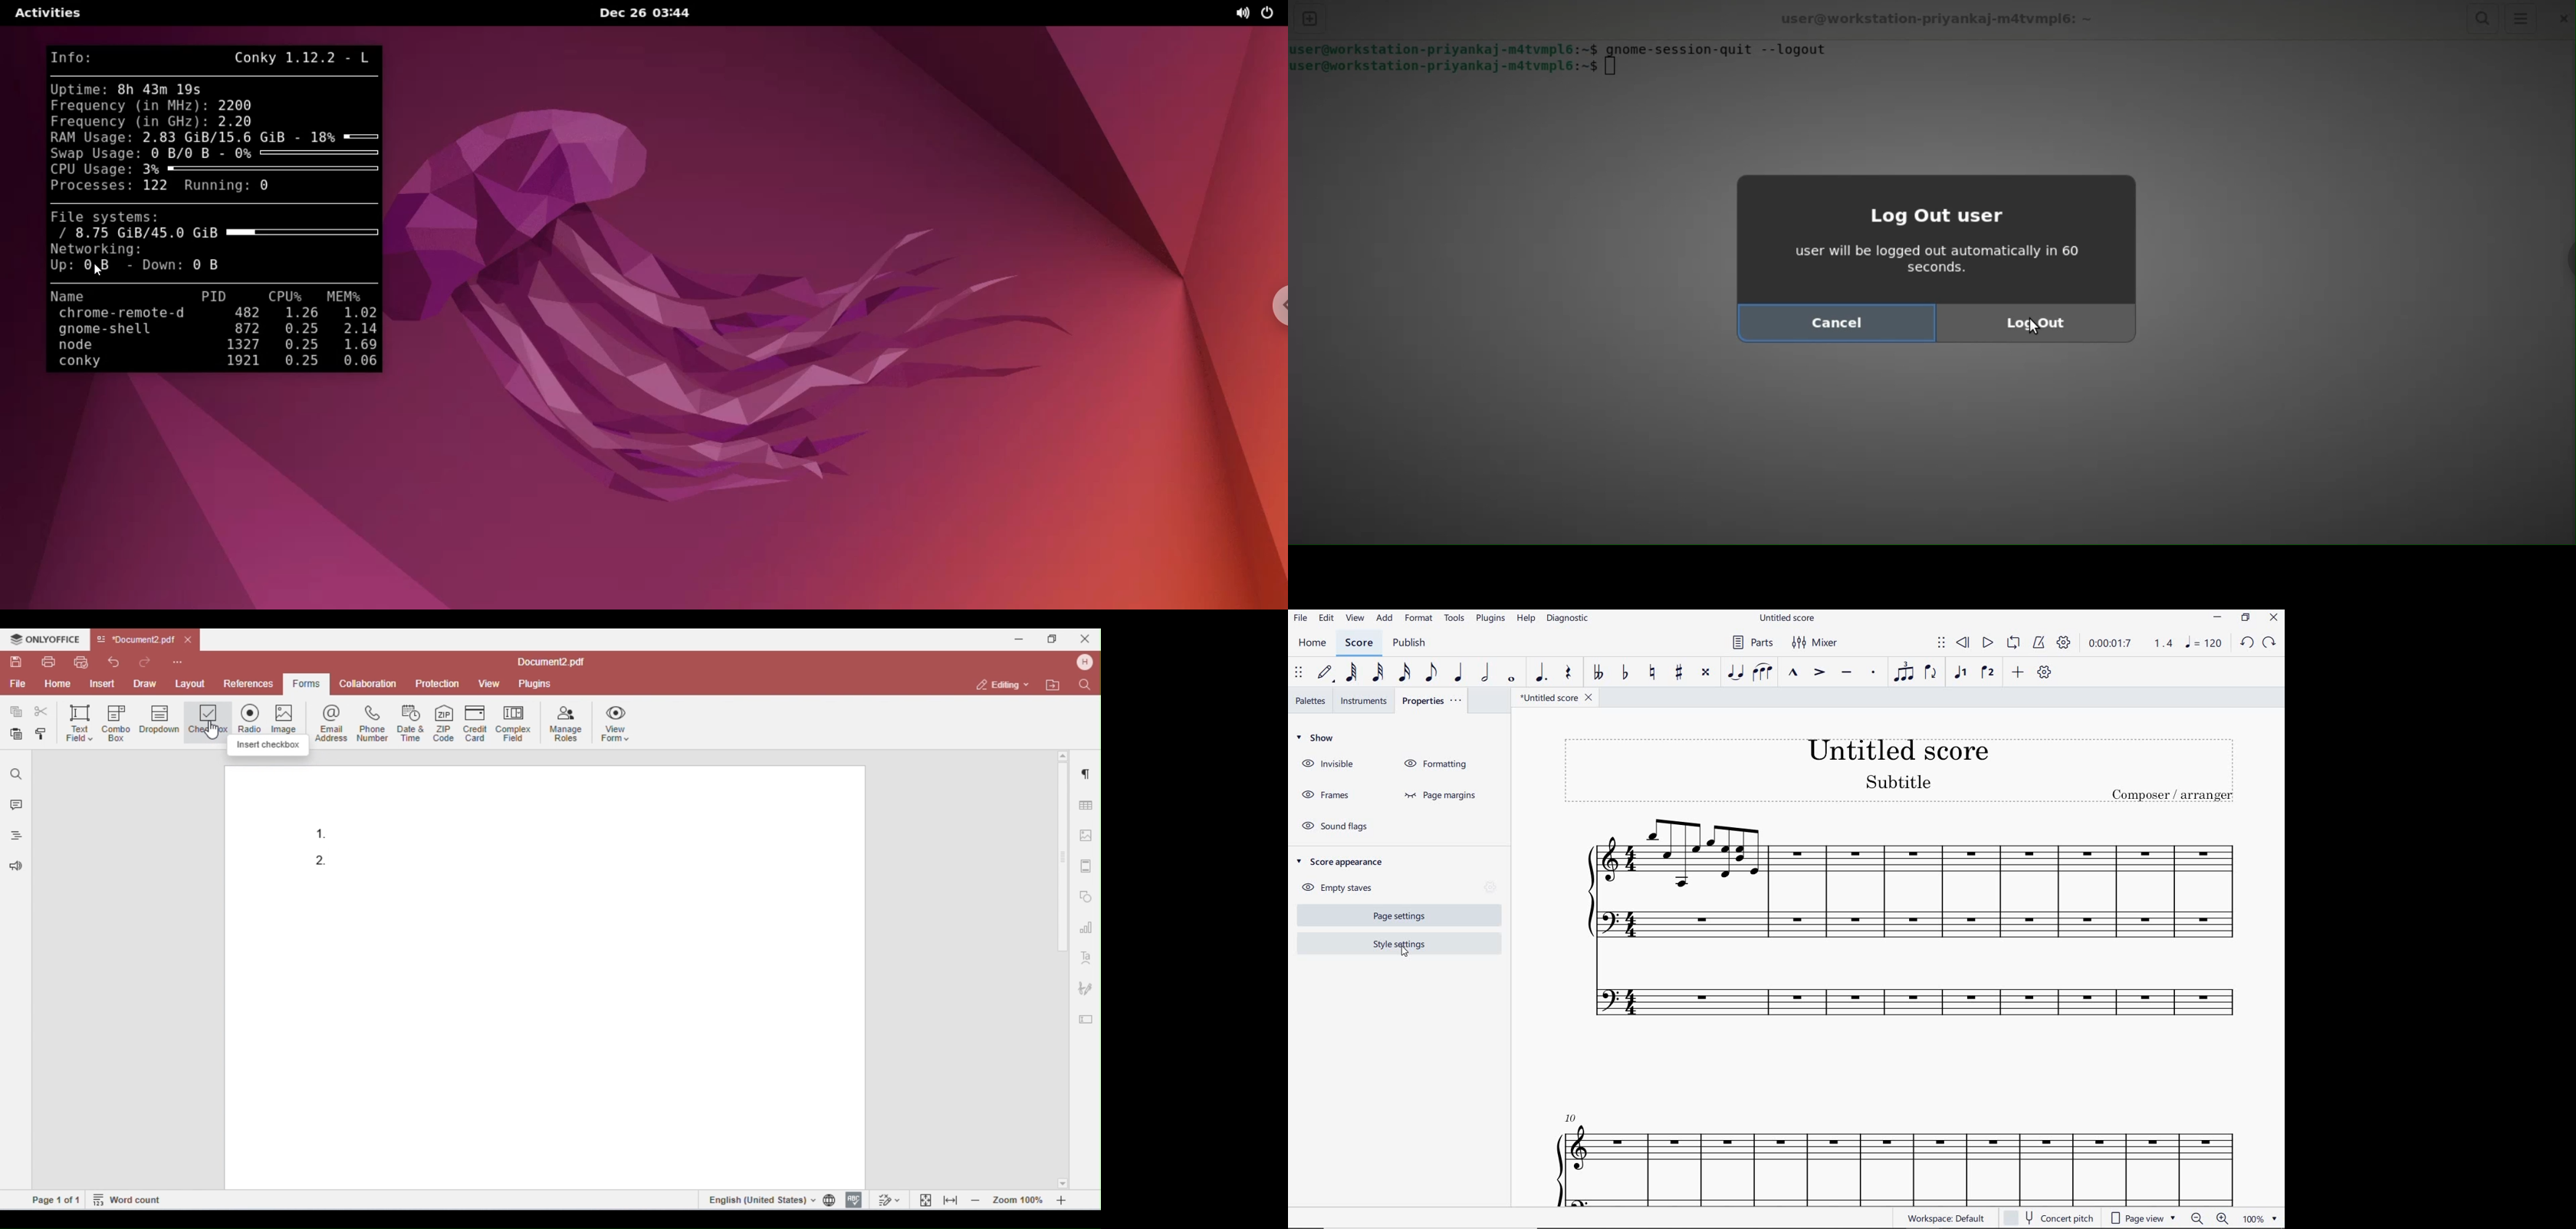 The height and width of the screenshot is (1232, 2576). Describe the element at coordinates (1301, 672) in the screenshot. I see `SELECT TO MOVE` at that location.